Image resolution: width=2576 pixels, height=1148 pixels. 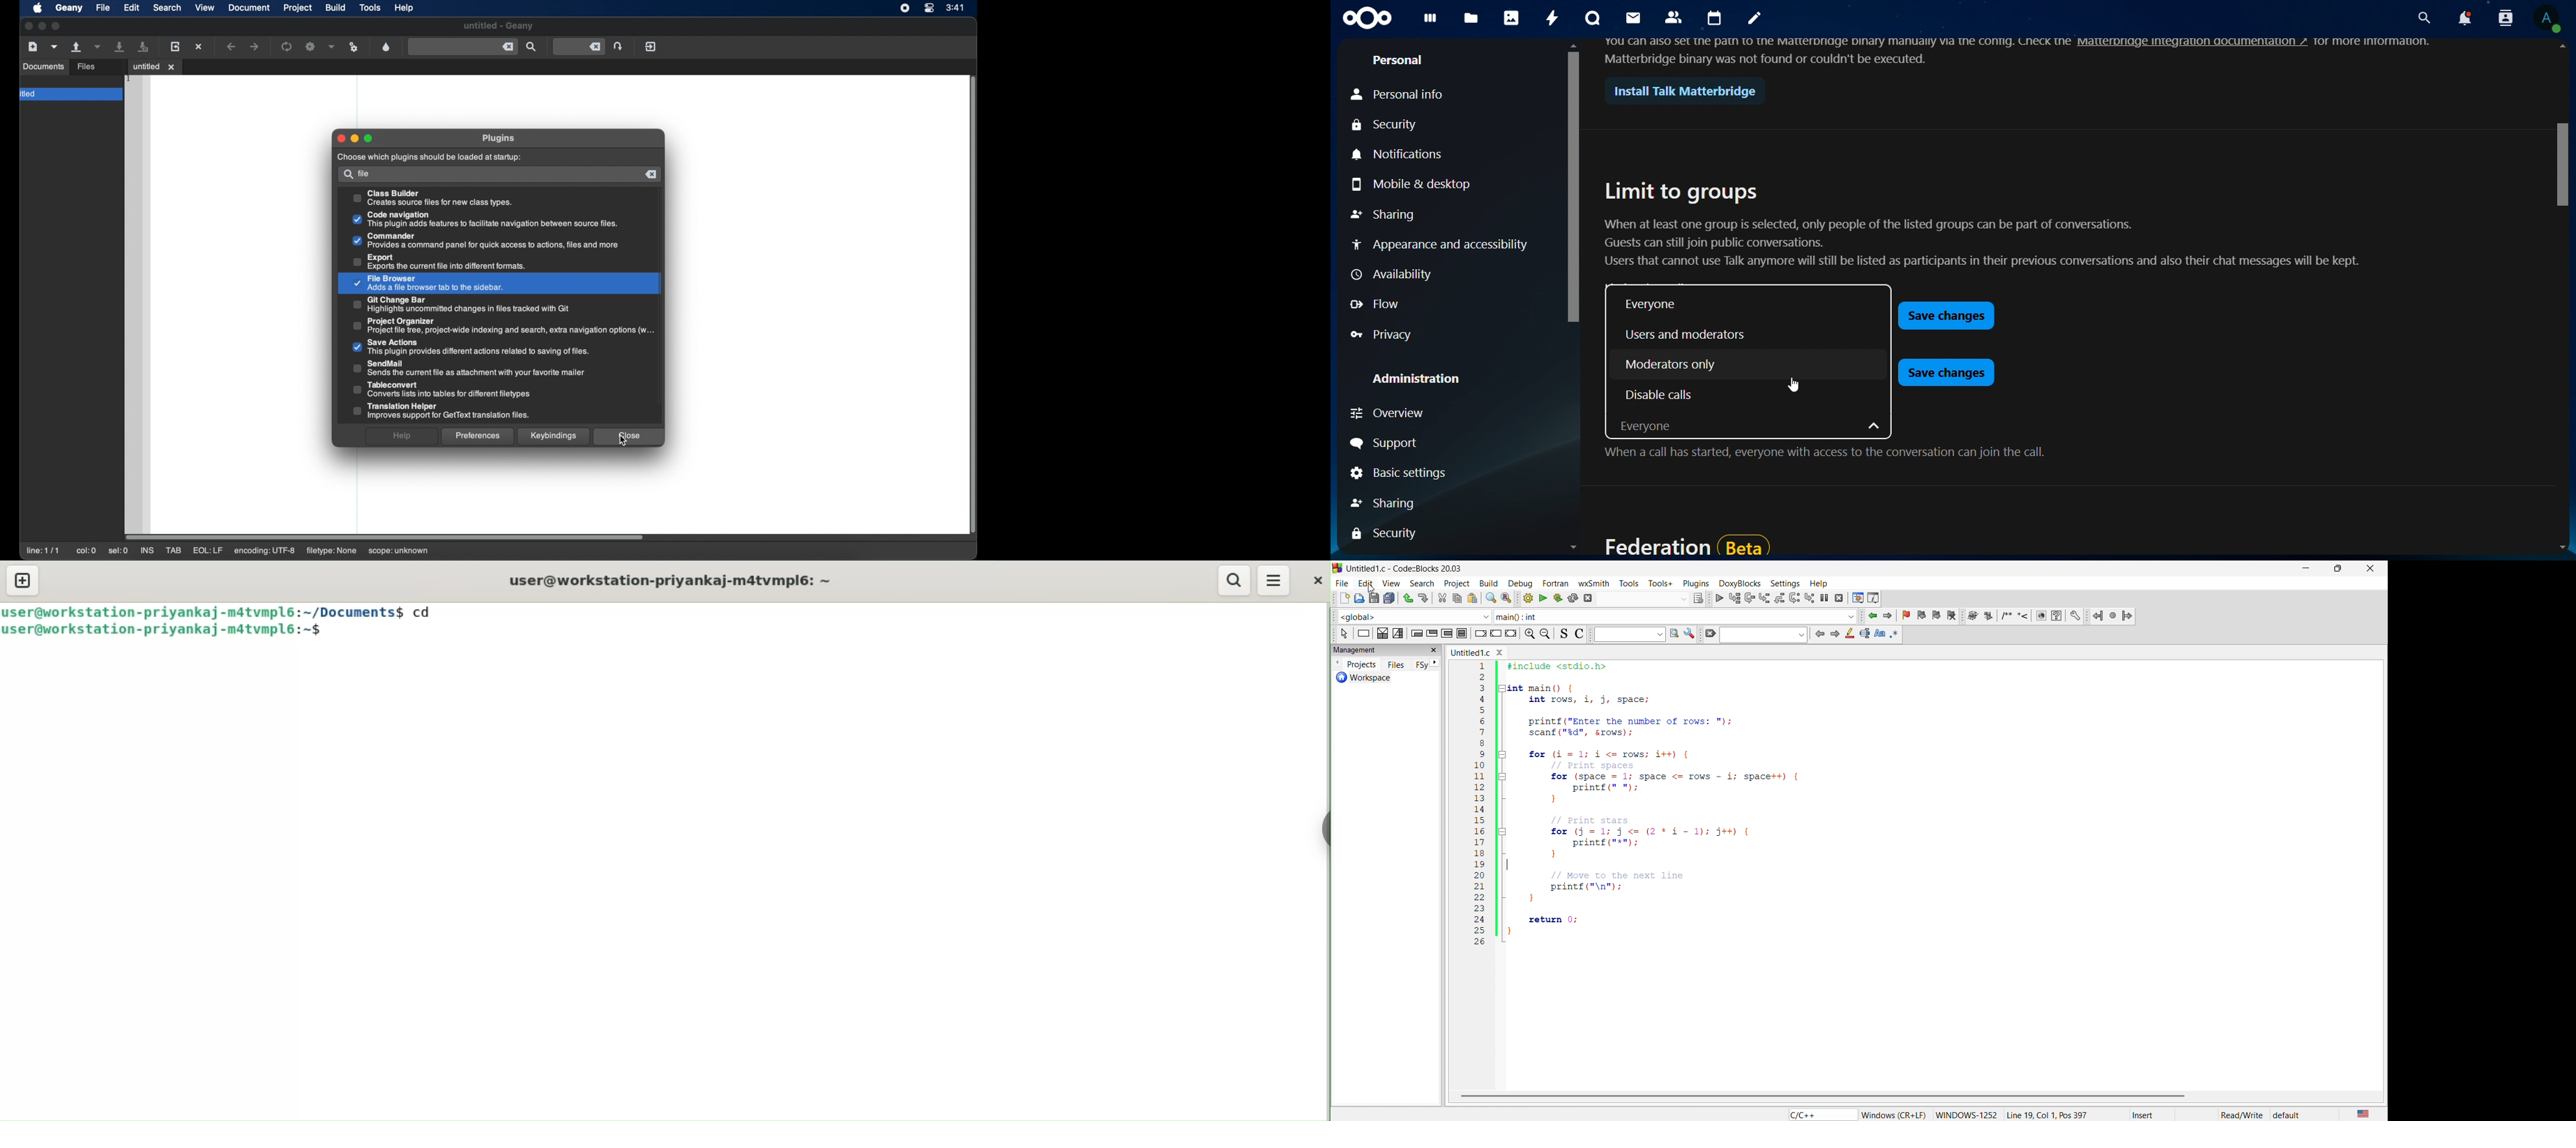 I want to click on settings, so click(x=2076, y=616).